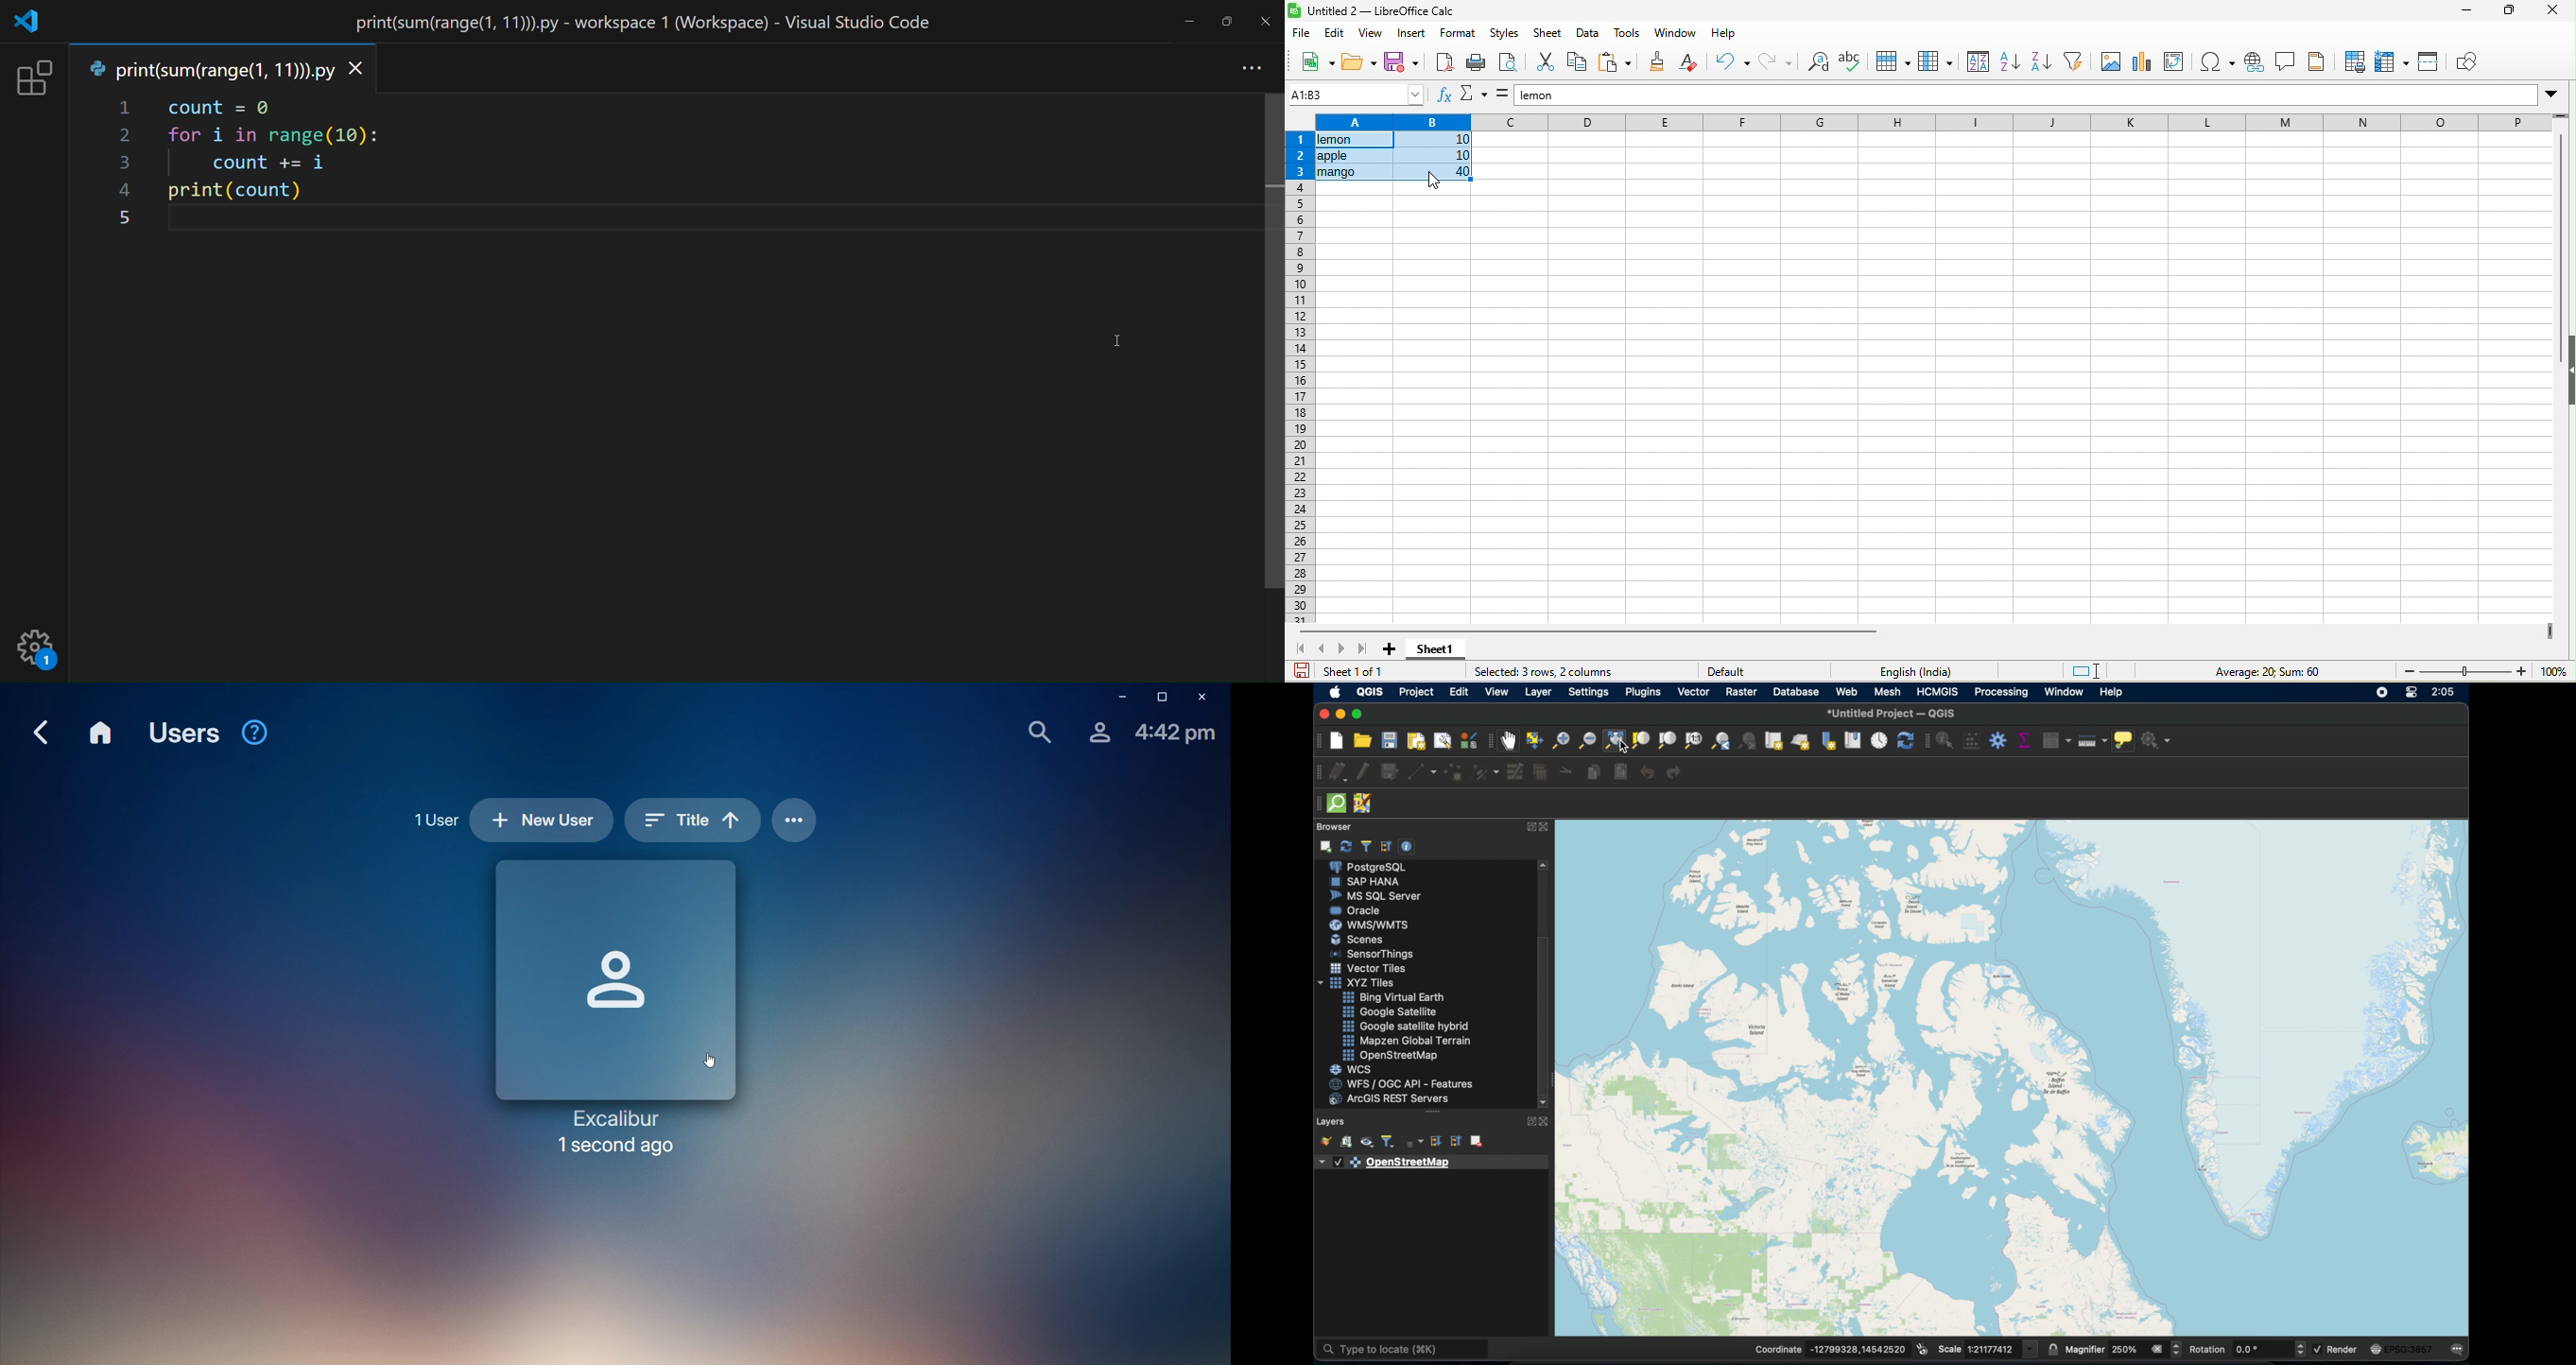 The image size is (2576, 1372). I want to click on clear direct formatting, so click(1689, 64).